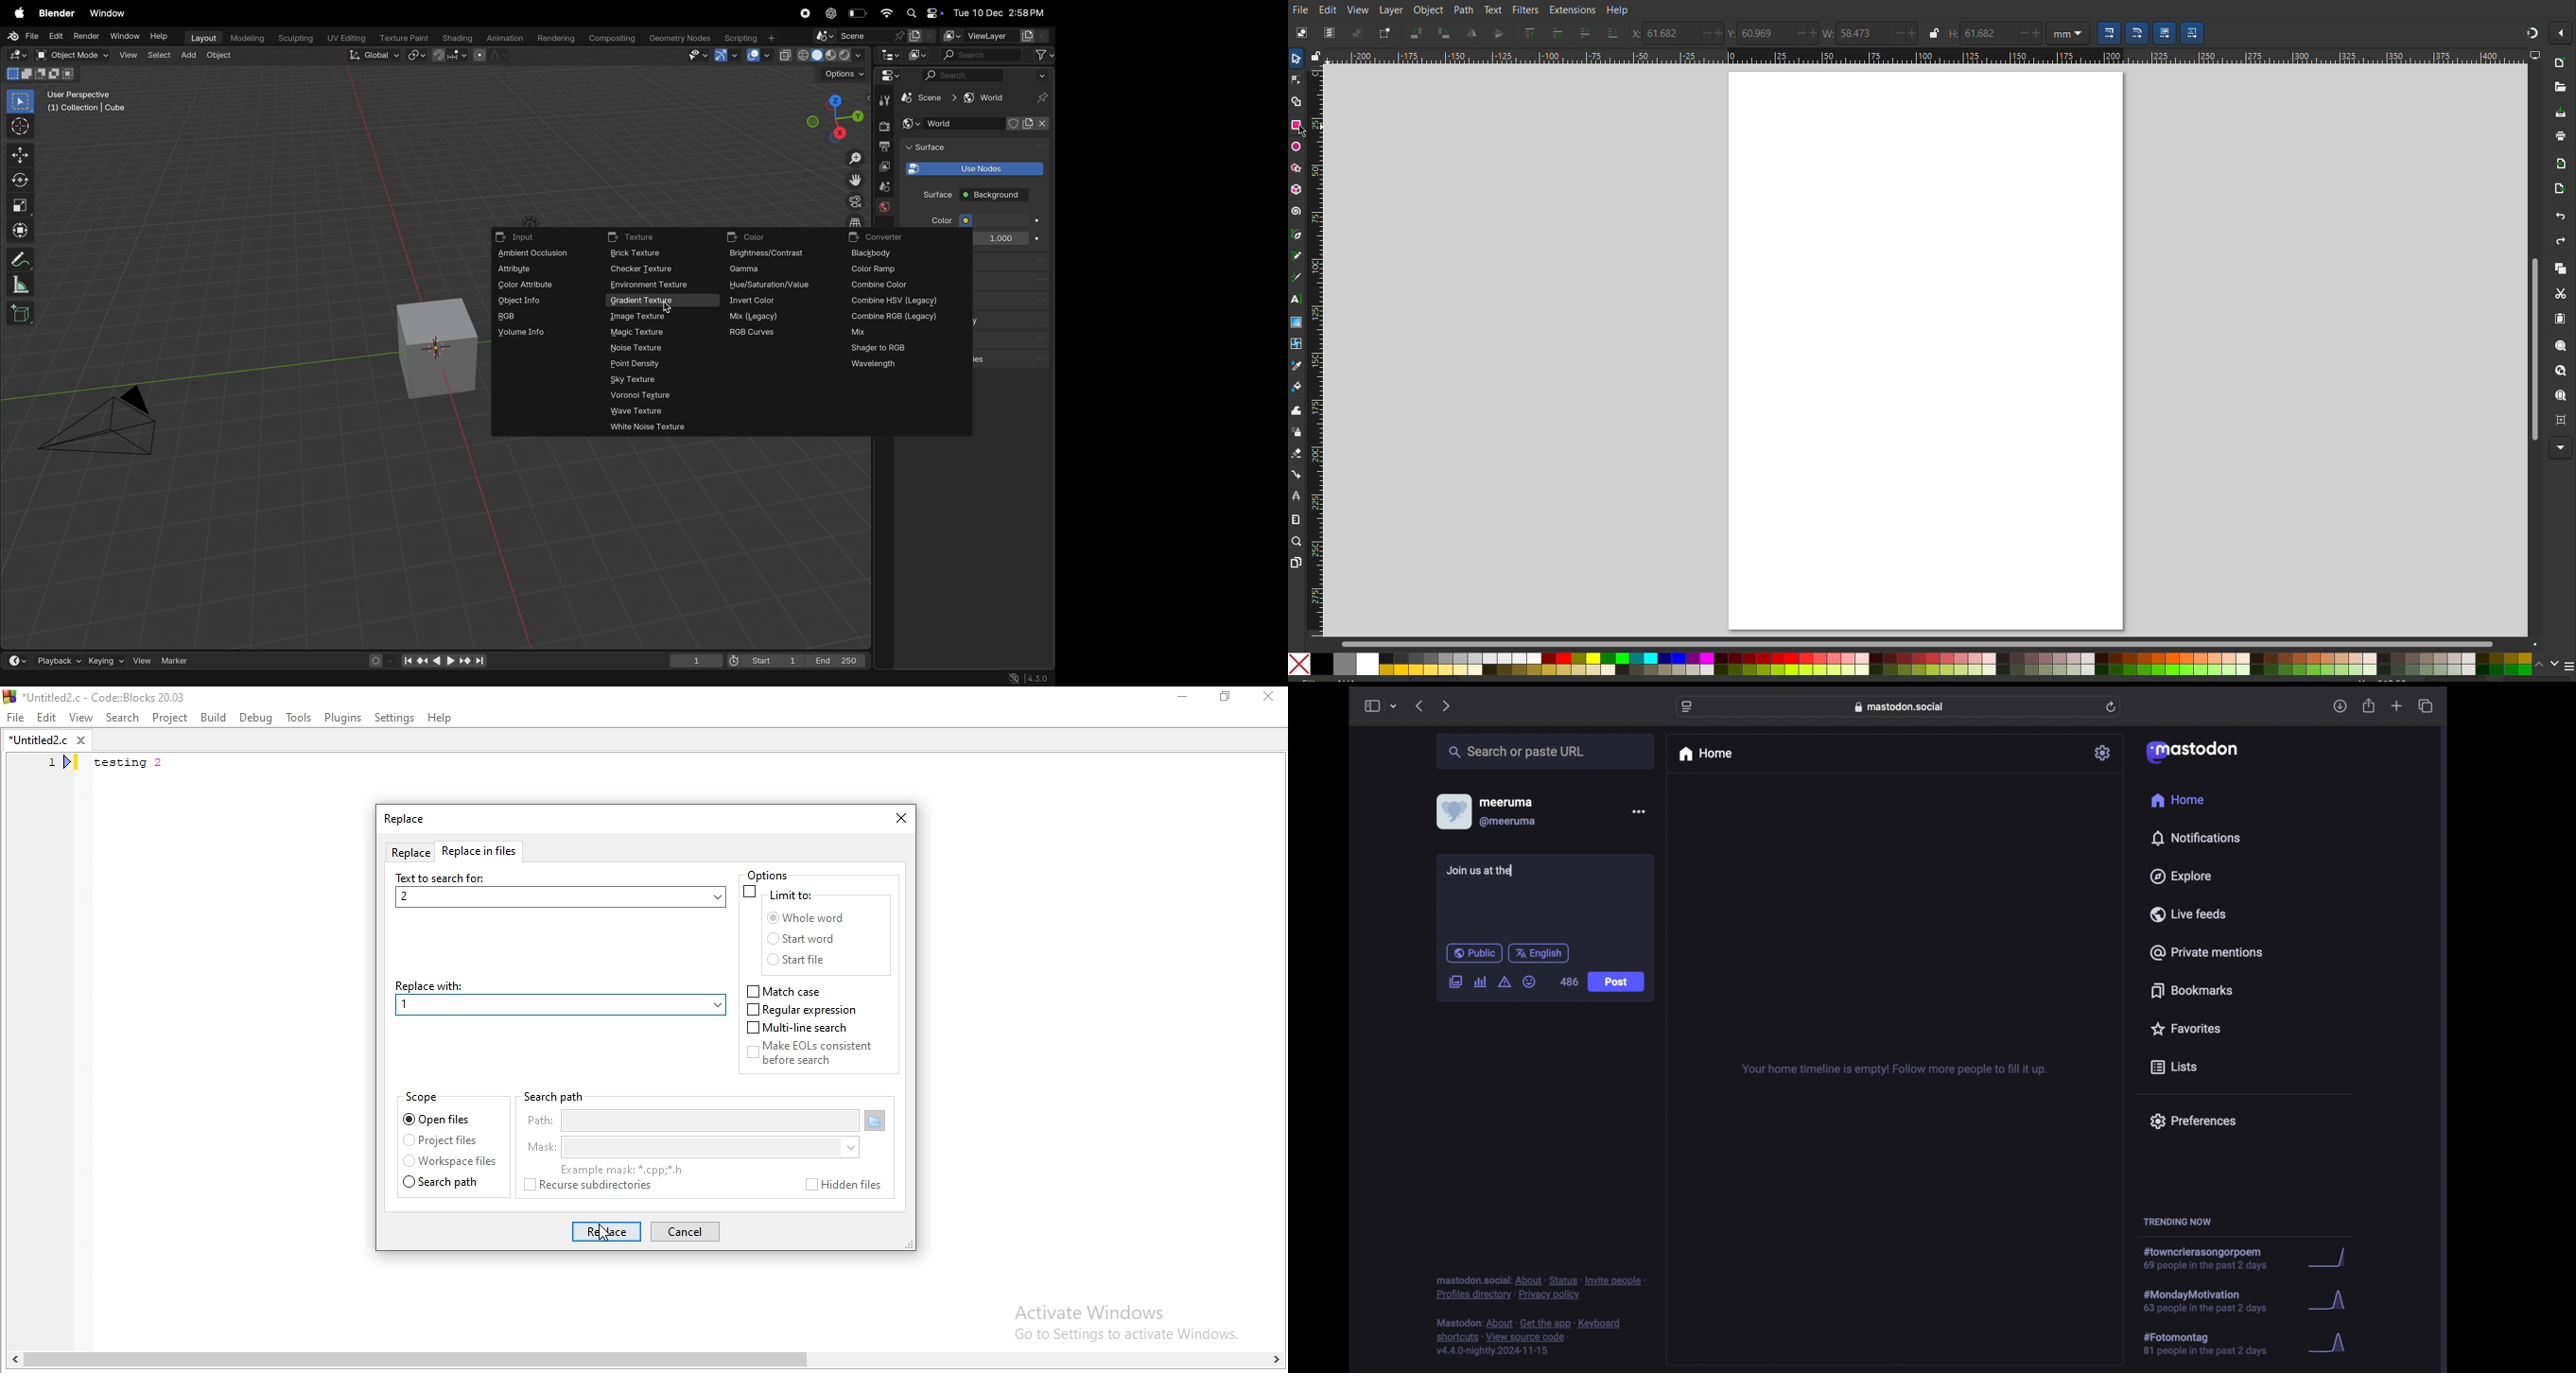  I want to click on sidebar, so click(1371, 706).